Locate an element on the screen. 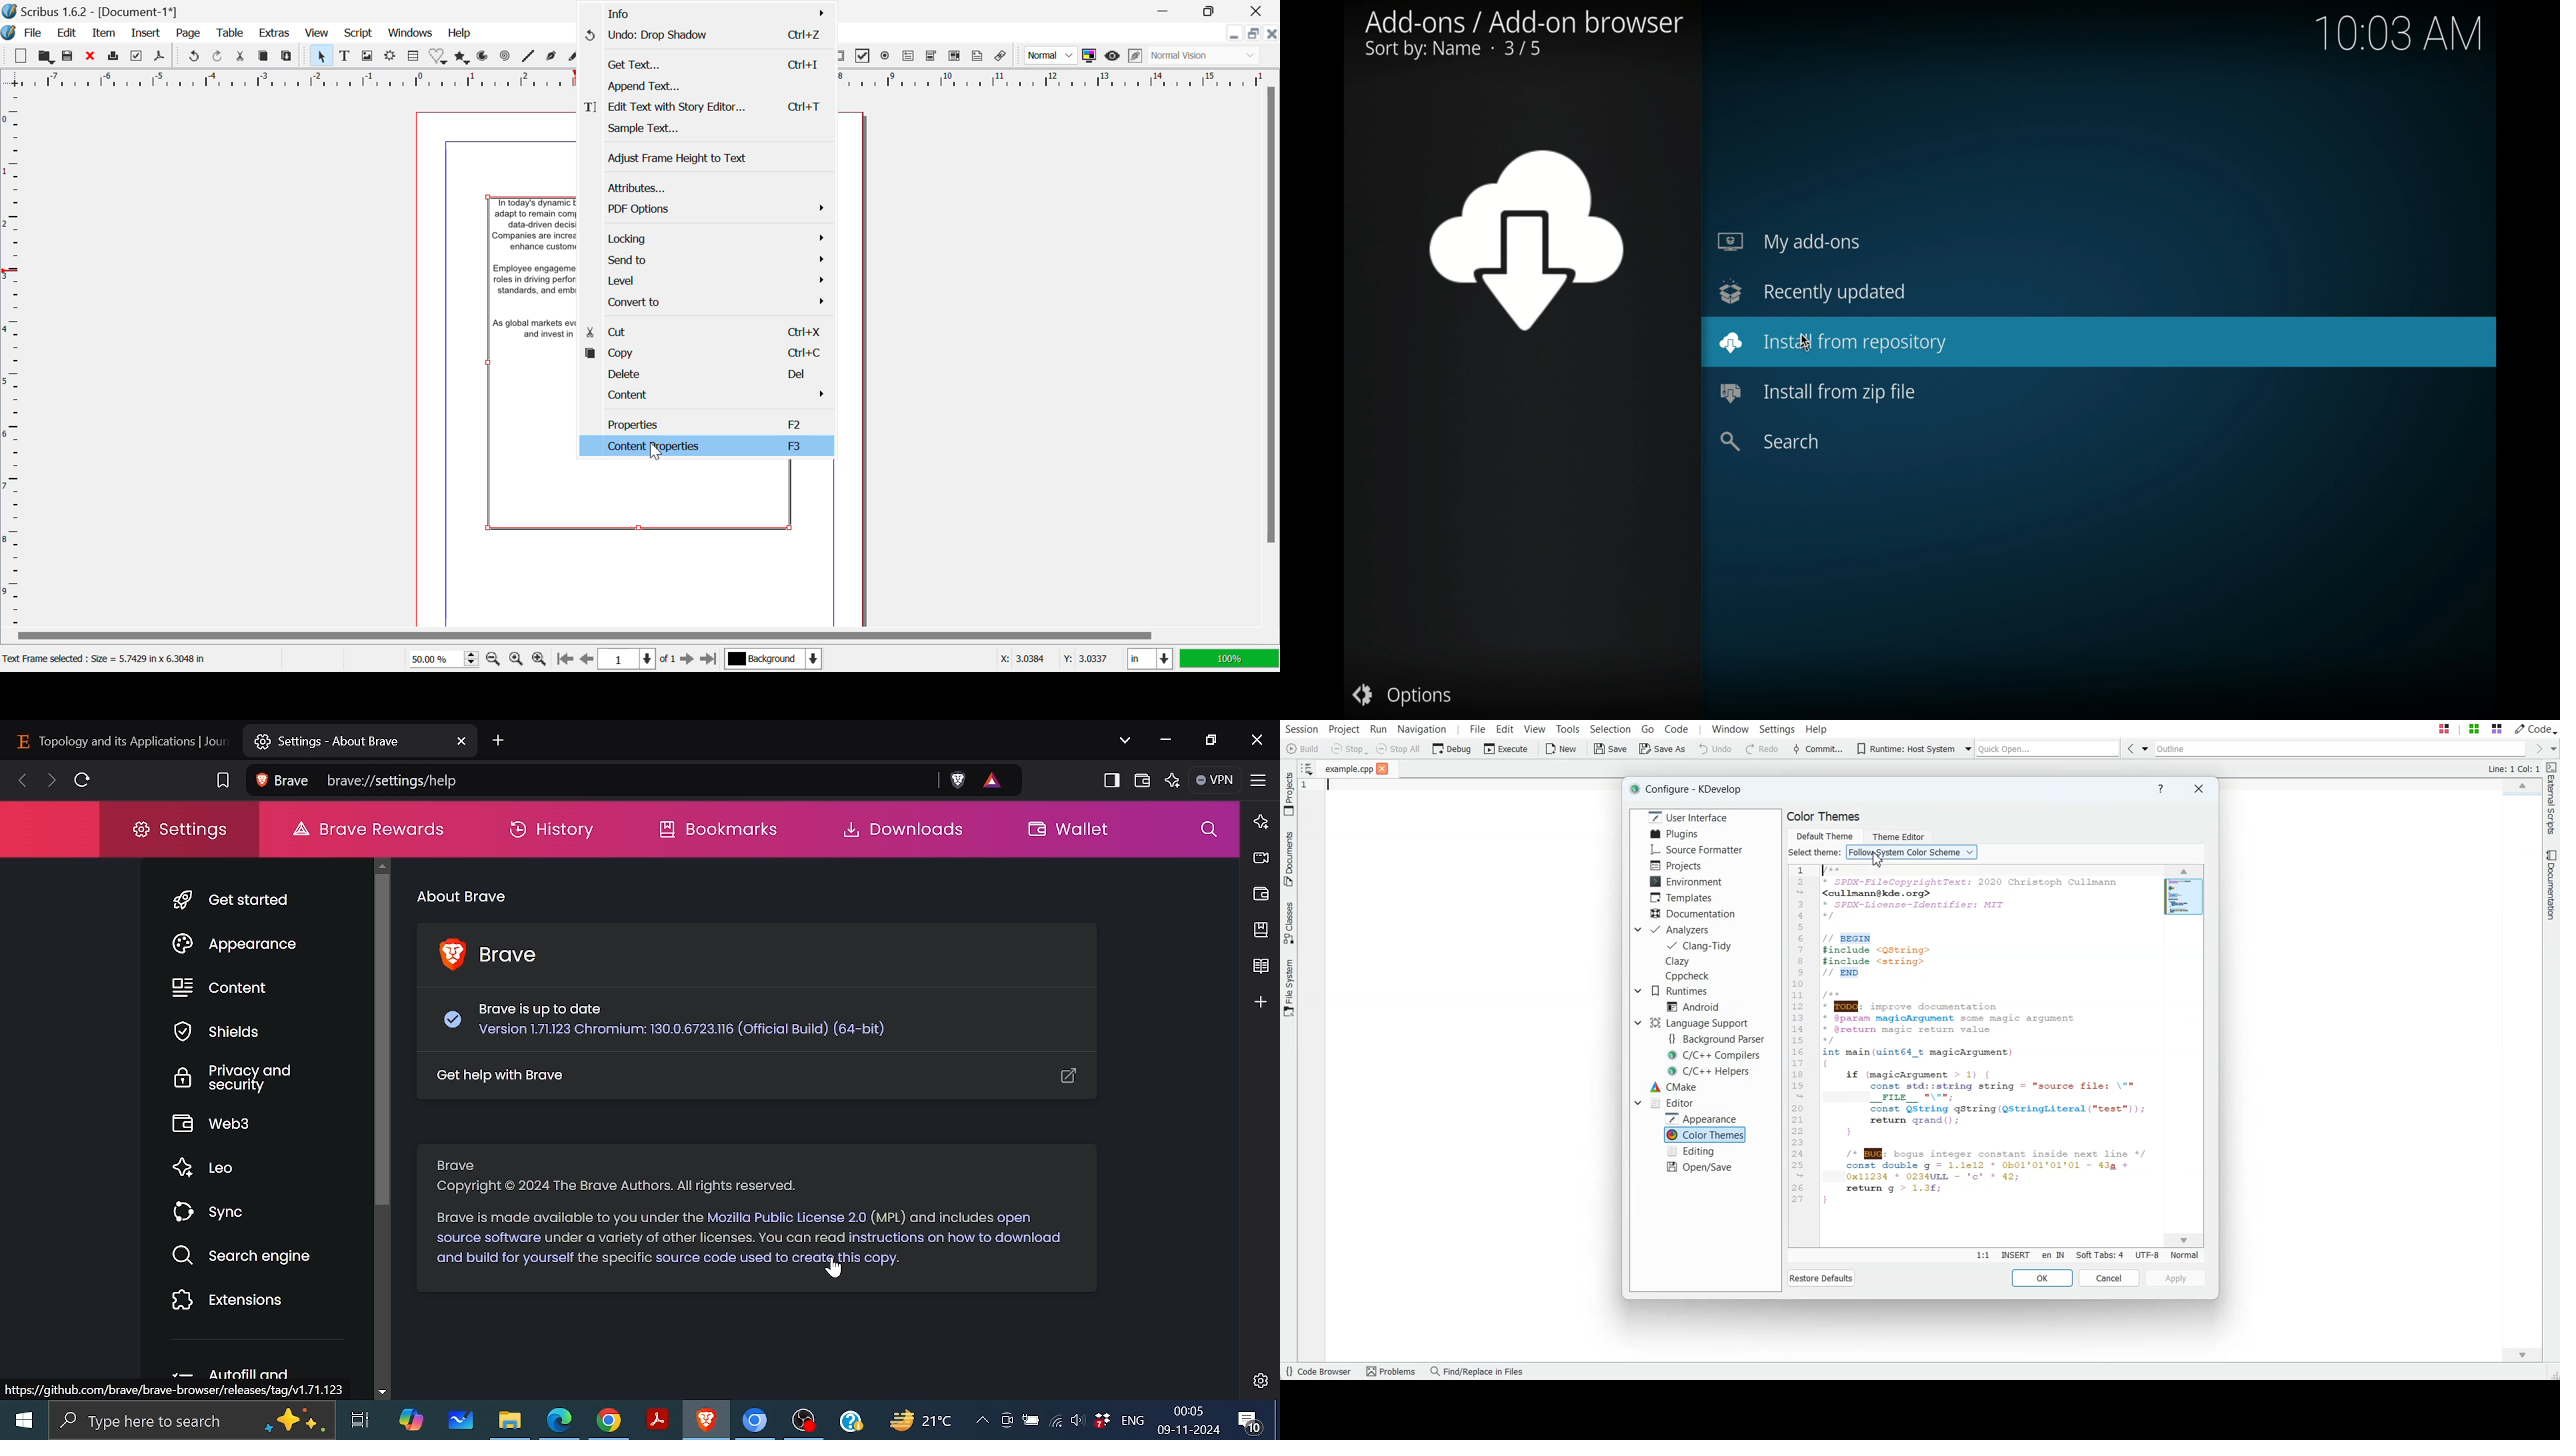 This screenshot has height=1456, width=2576. Level is located at coordinates (711, 281).